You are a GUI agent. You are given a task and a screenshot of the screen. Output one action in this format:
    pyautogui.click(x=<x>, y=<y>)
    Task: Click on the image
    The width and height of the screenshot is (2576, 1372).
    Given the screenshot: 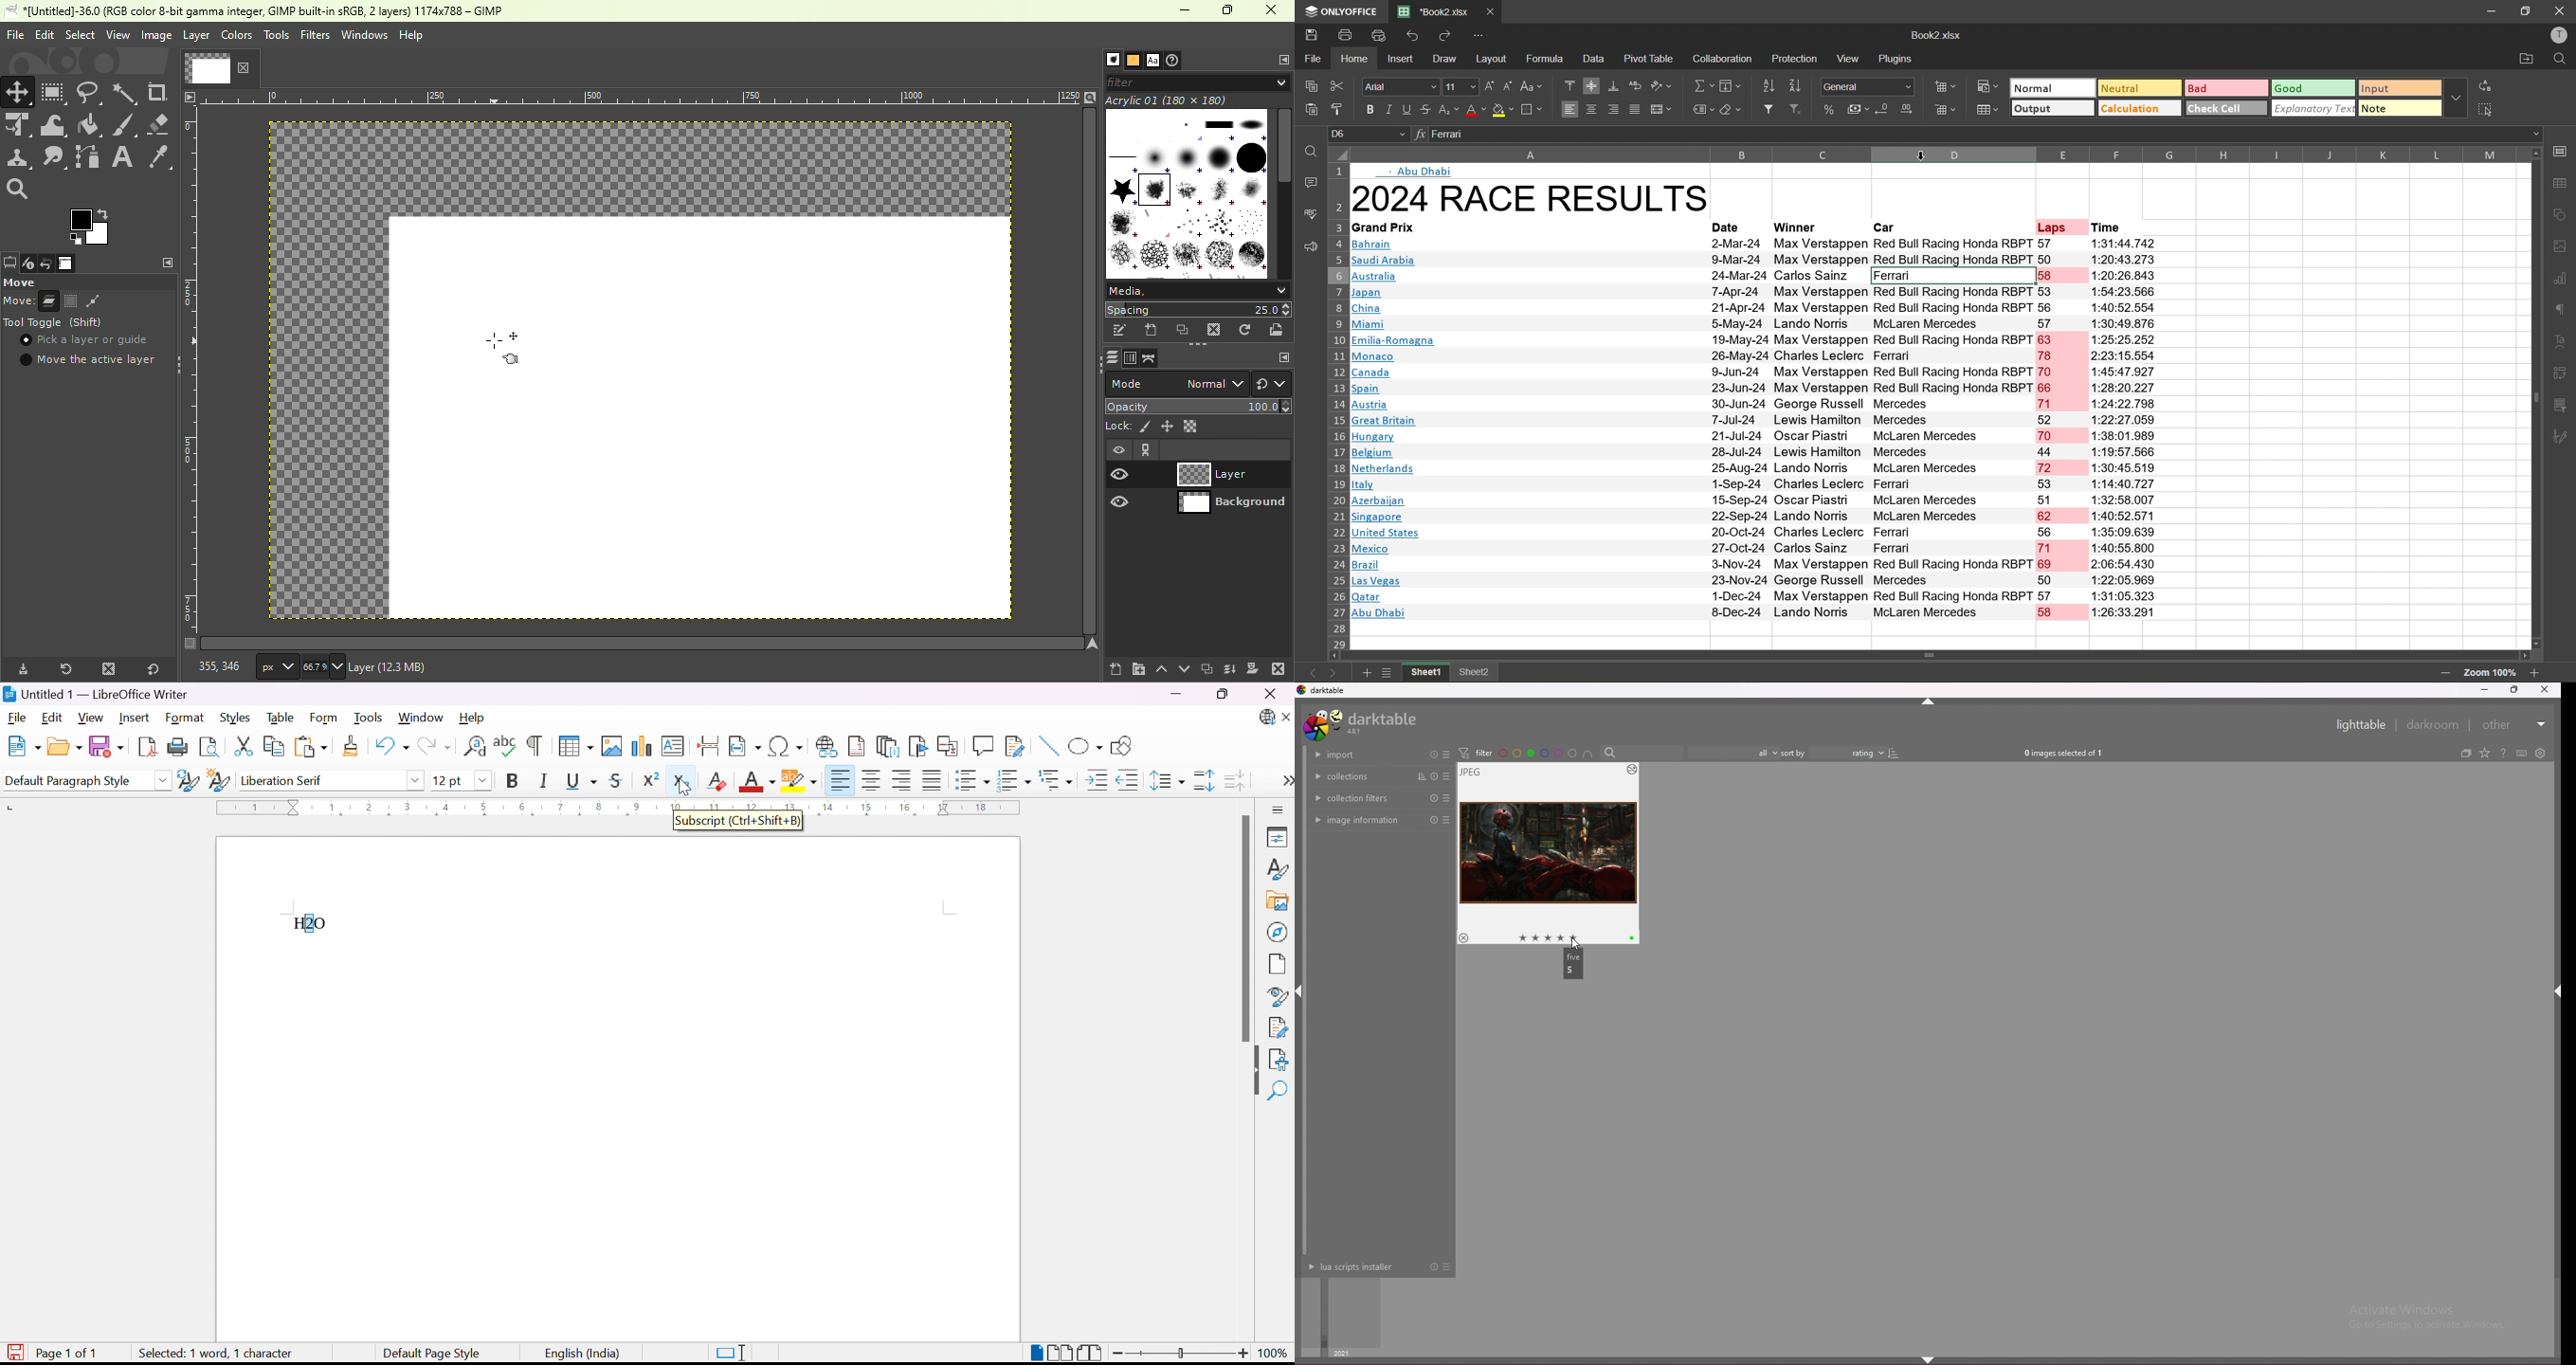 What is the action you would take?
    pyautogui.click(x=1548, y=853)
    